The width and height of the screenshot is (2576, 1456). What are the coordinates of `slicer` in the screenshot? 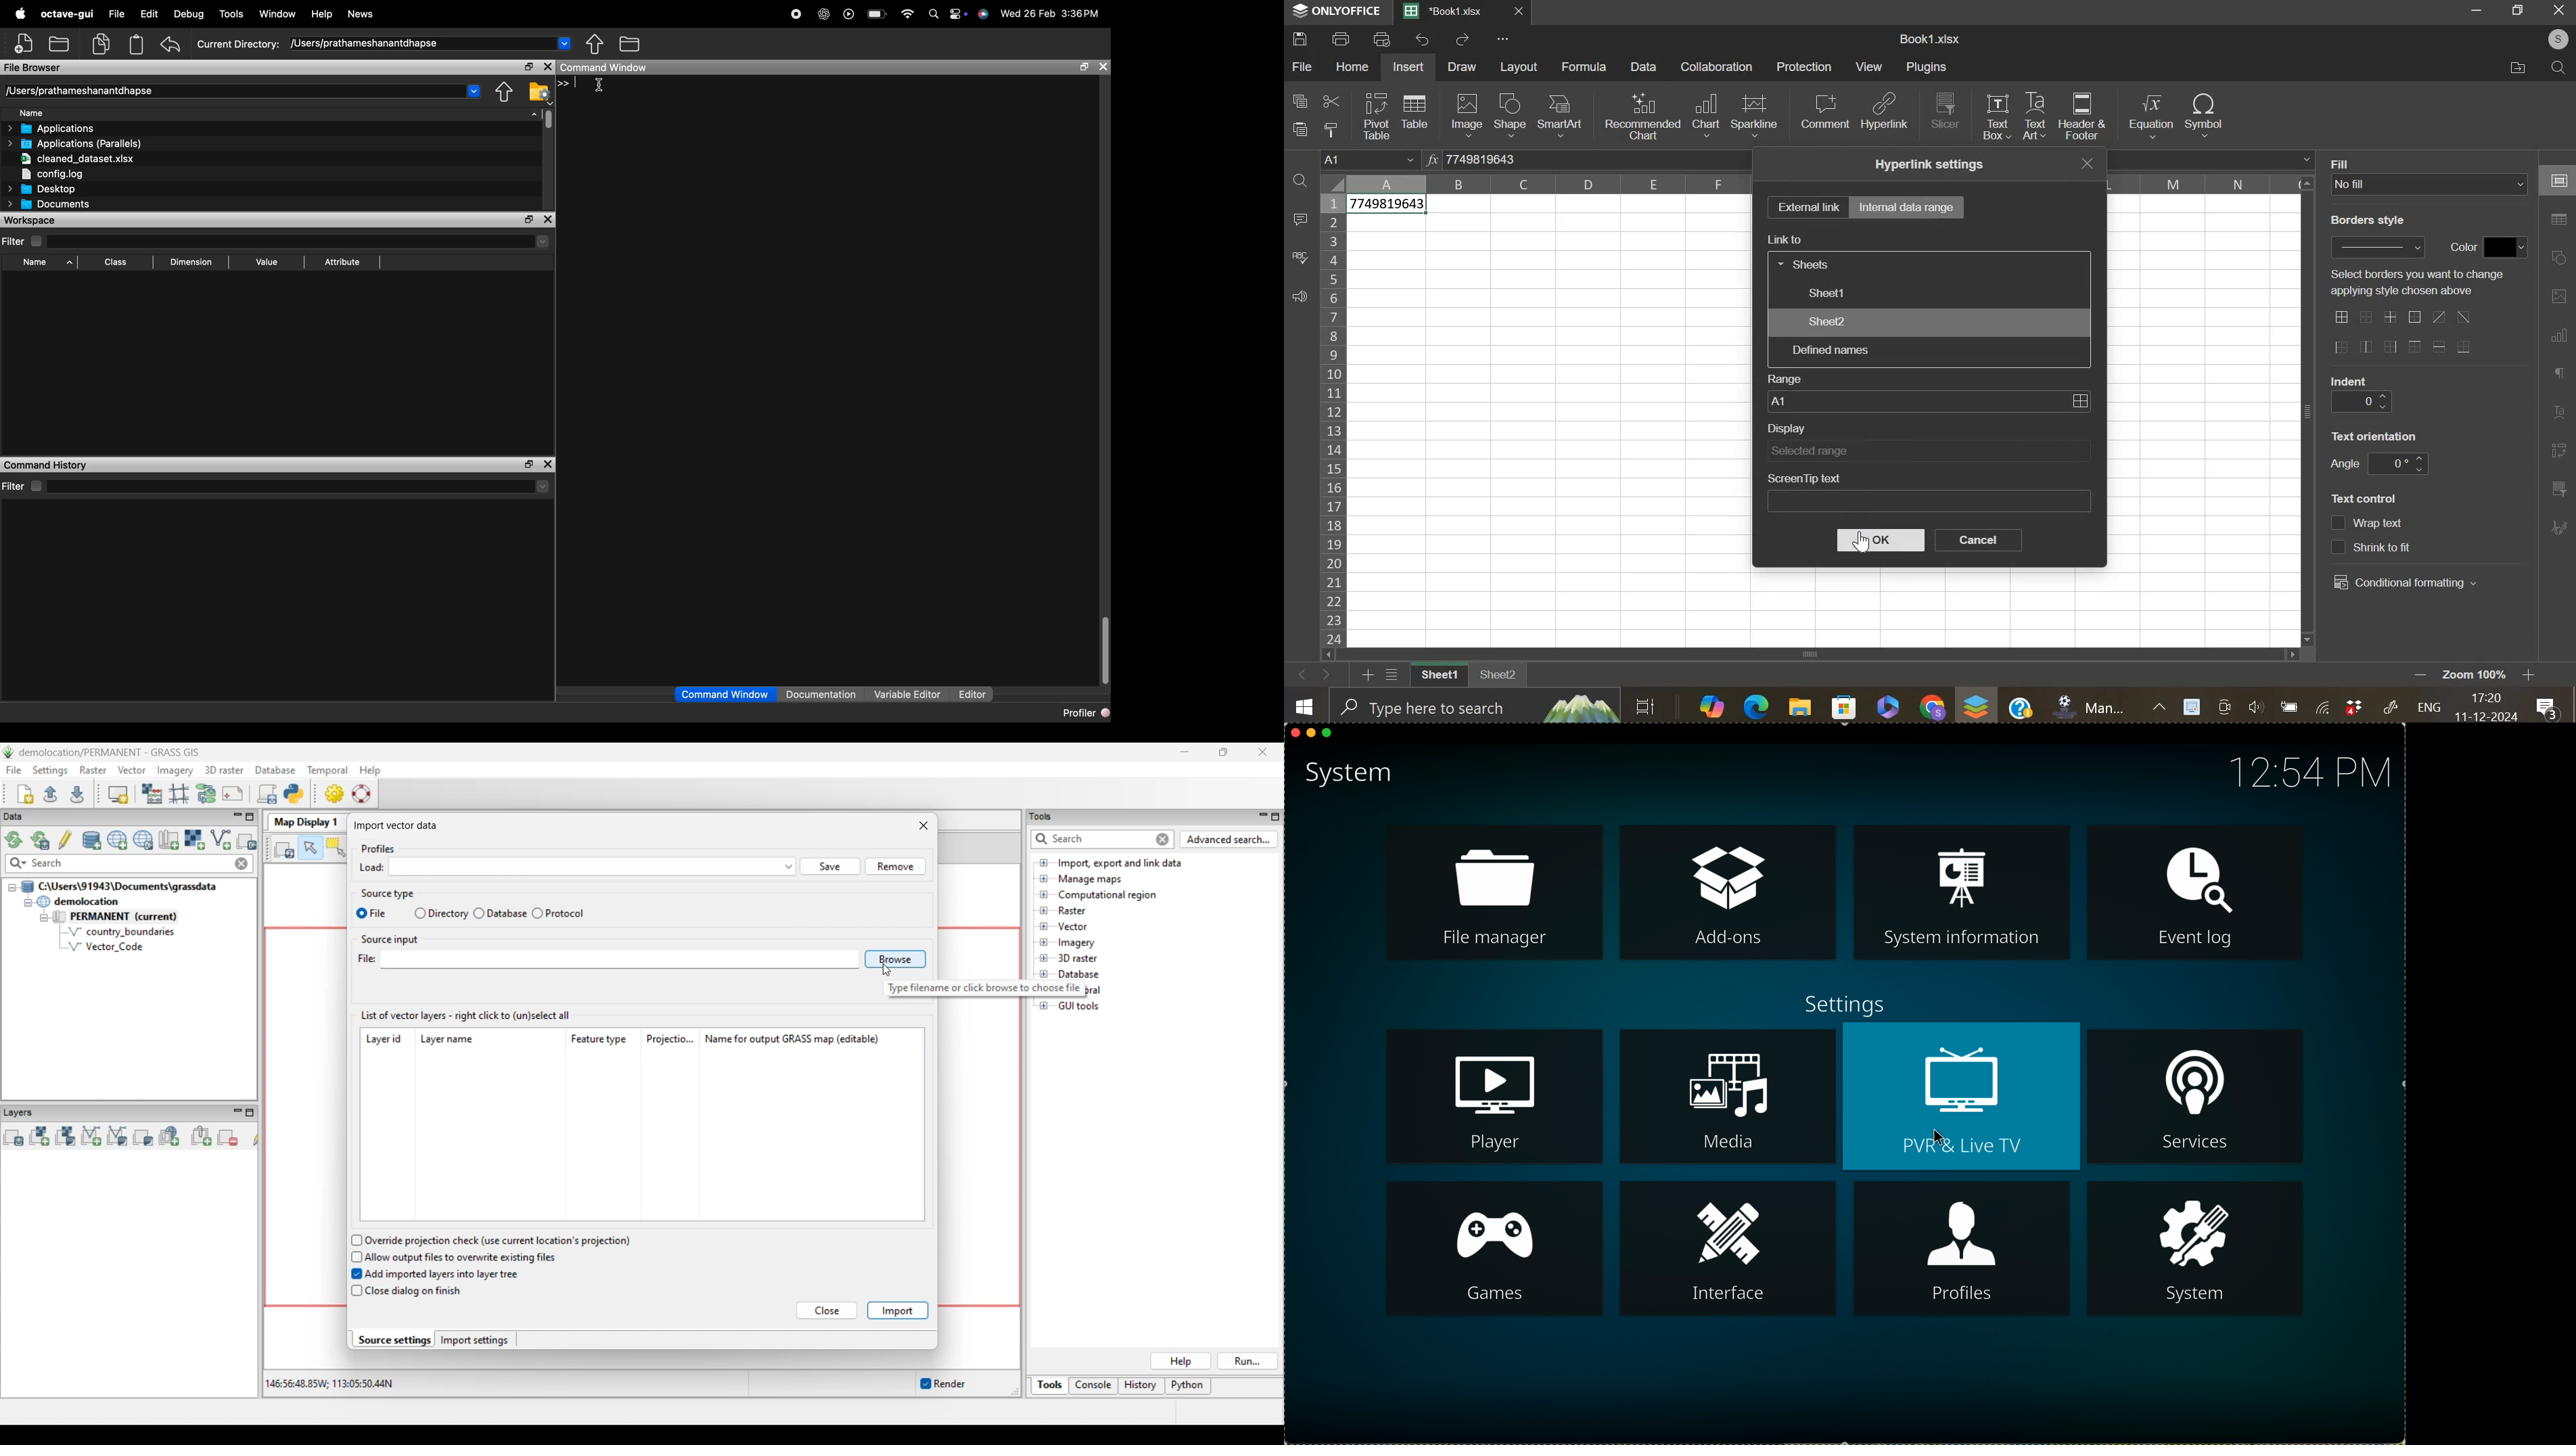 It's located at (1946, 110).